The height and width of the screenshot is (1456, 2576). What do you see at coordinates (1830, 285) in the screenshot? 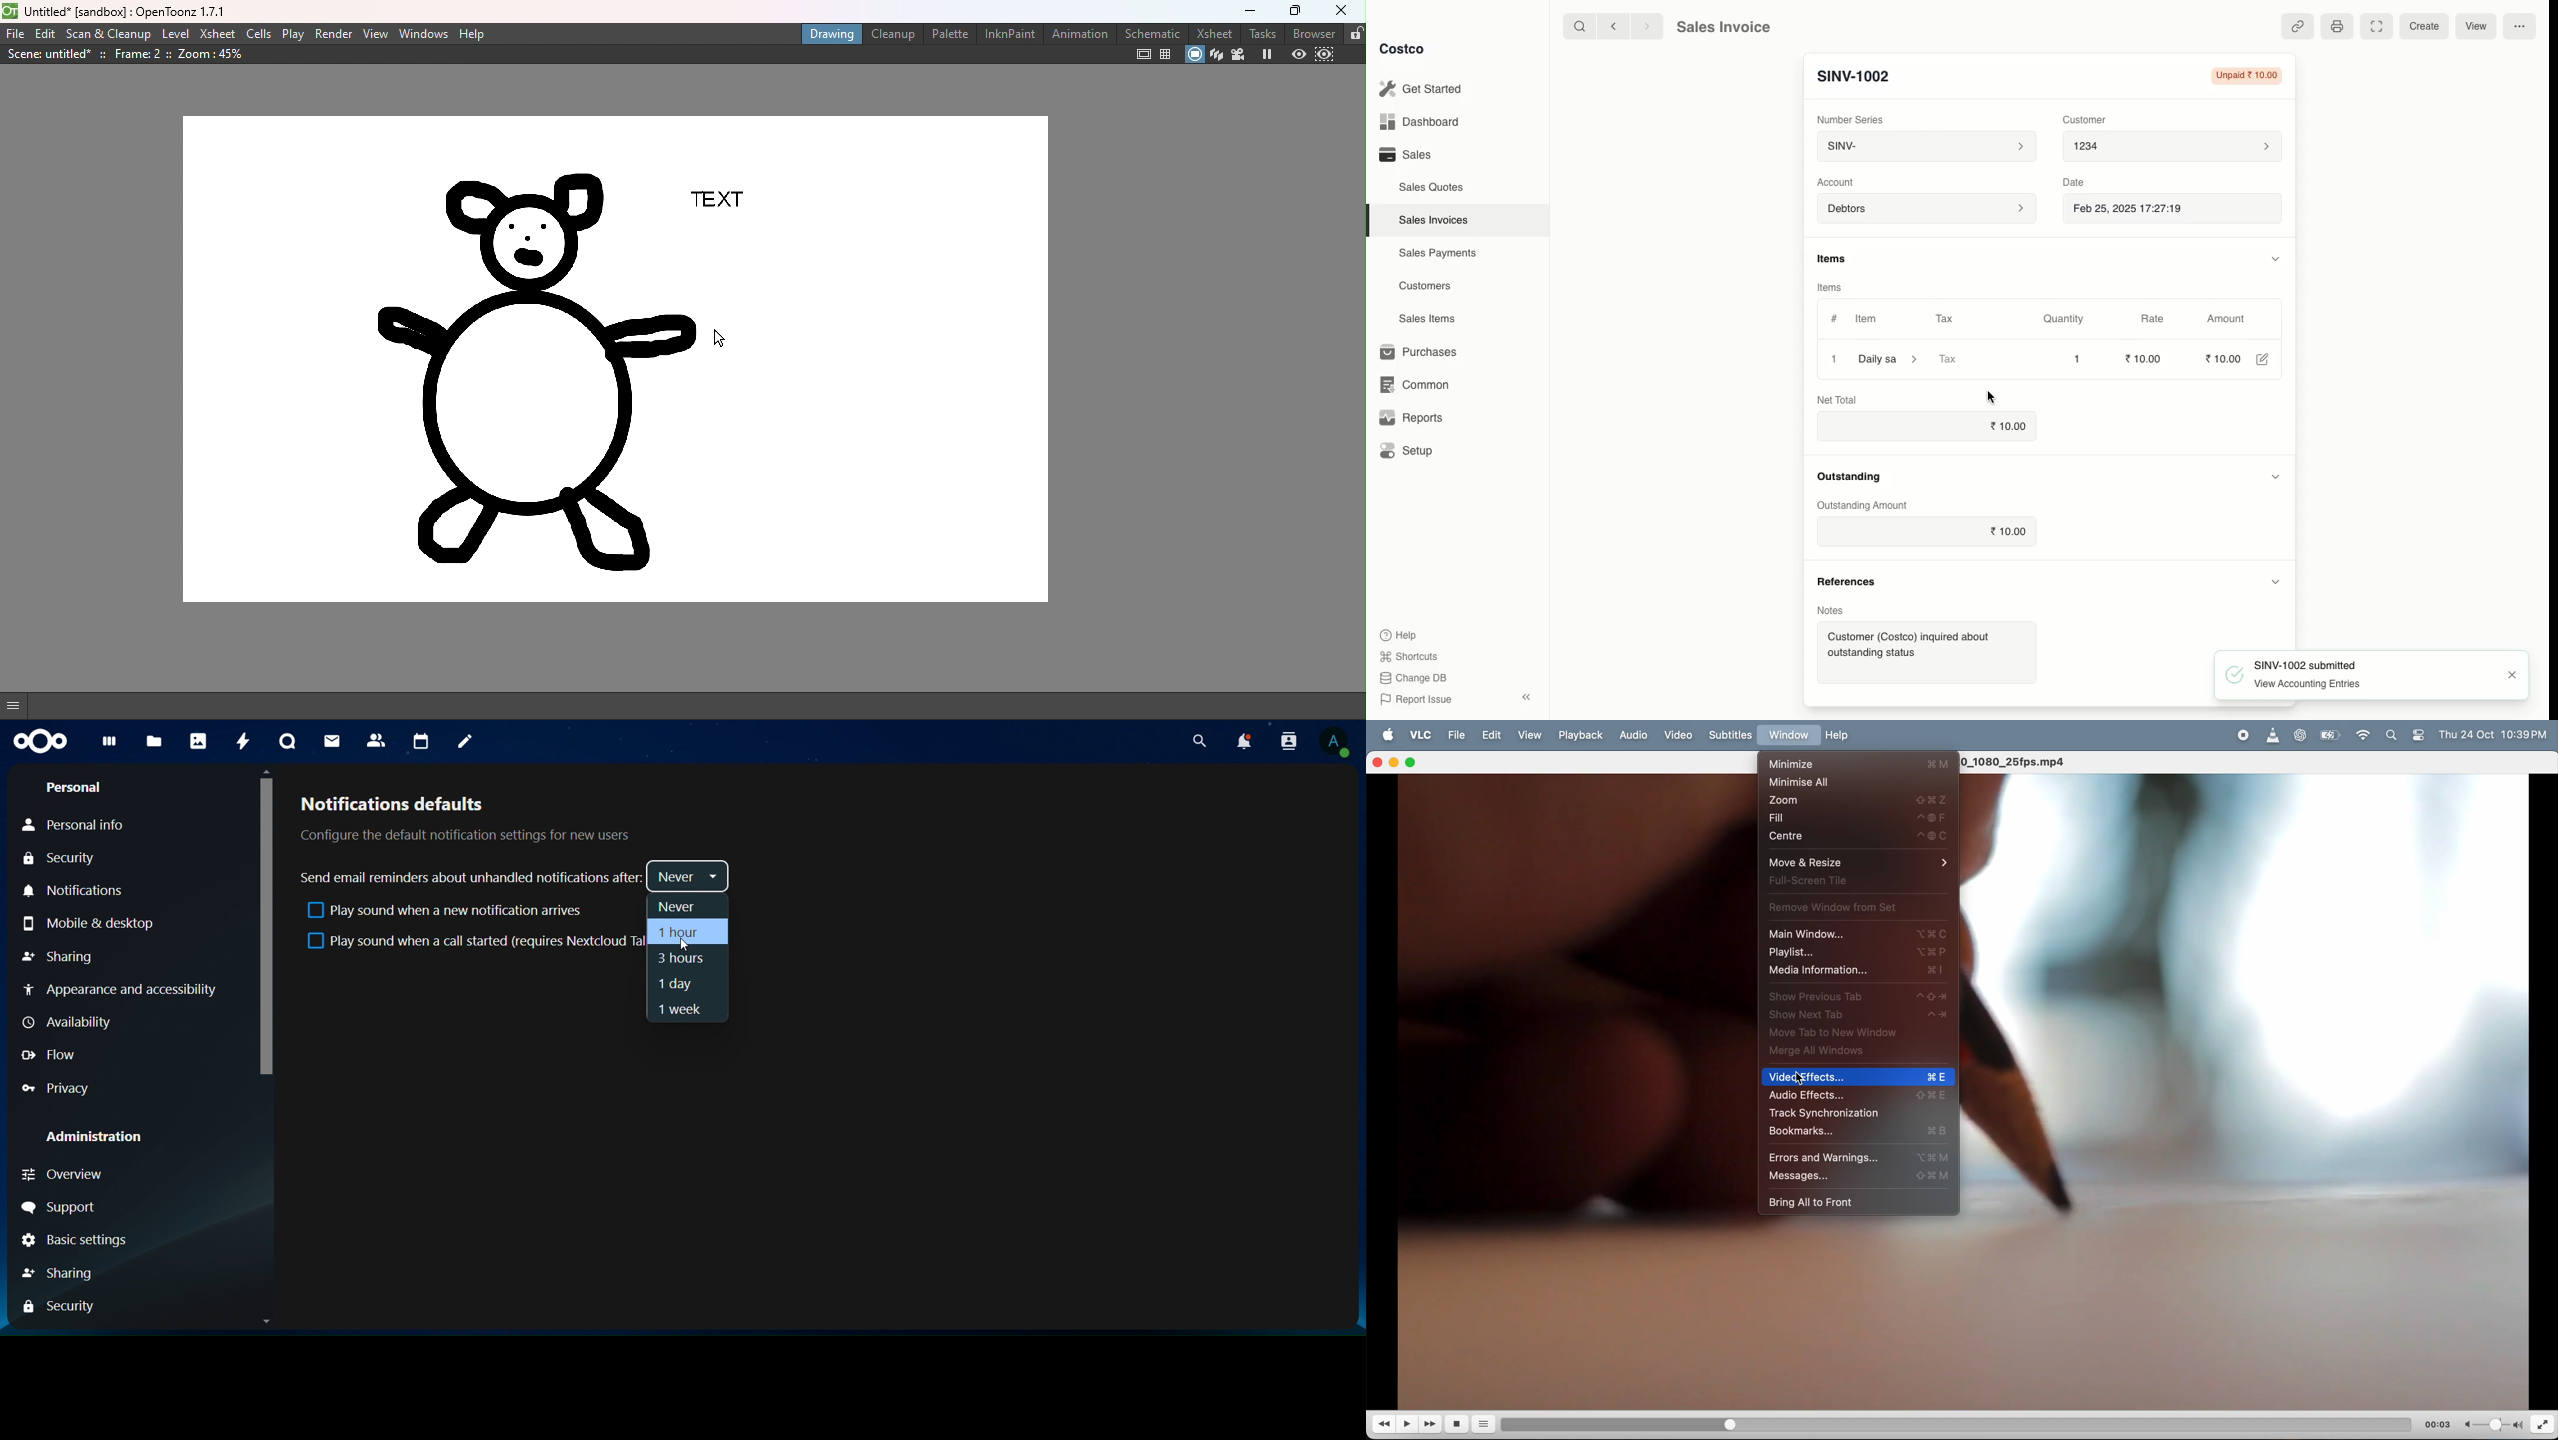
I see `Items` at bounding box center [1830, 285].